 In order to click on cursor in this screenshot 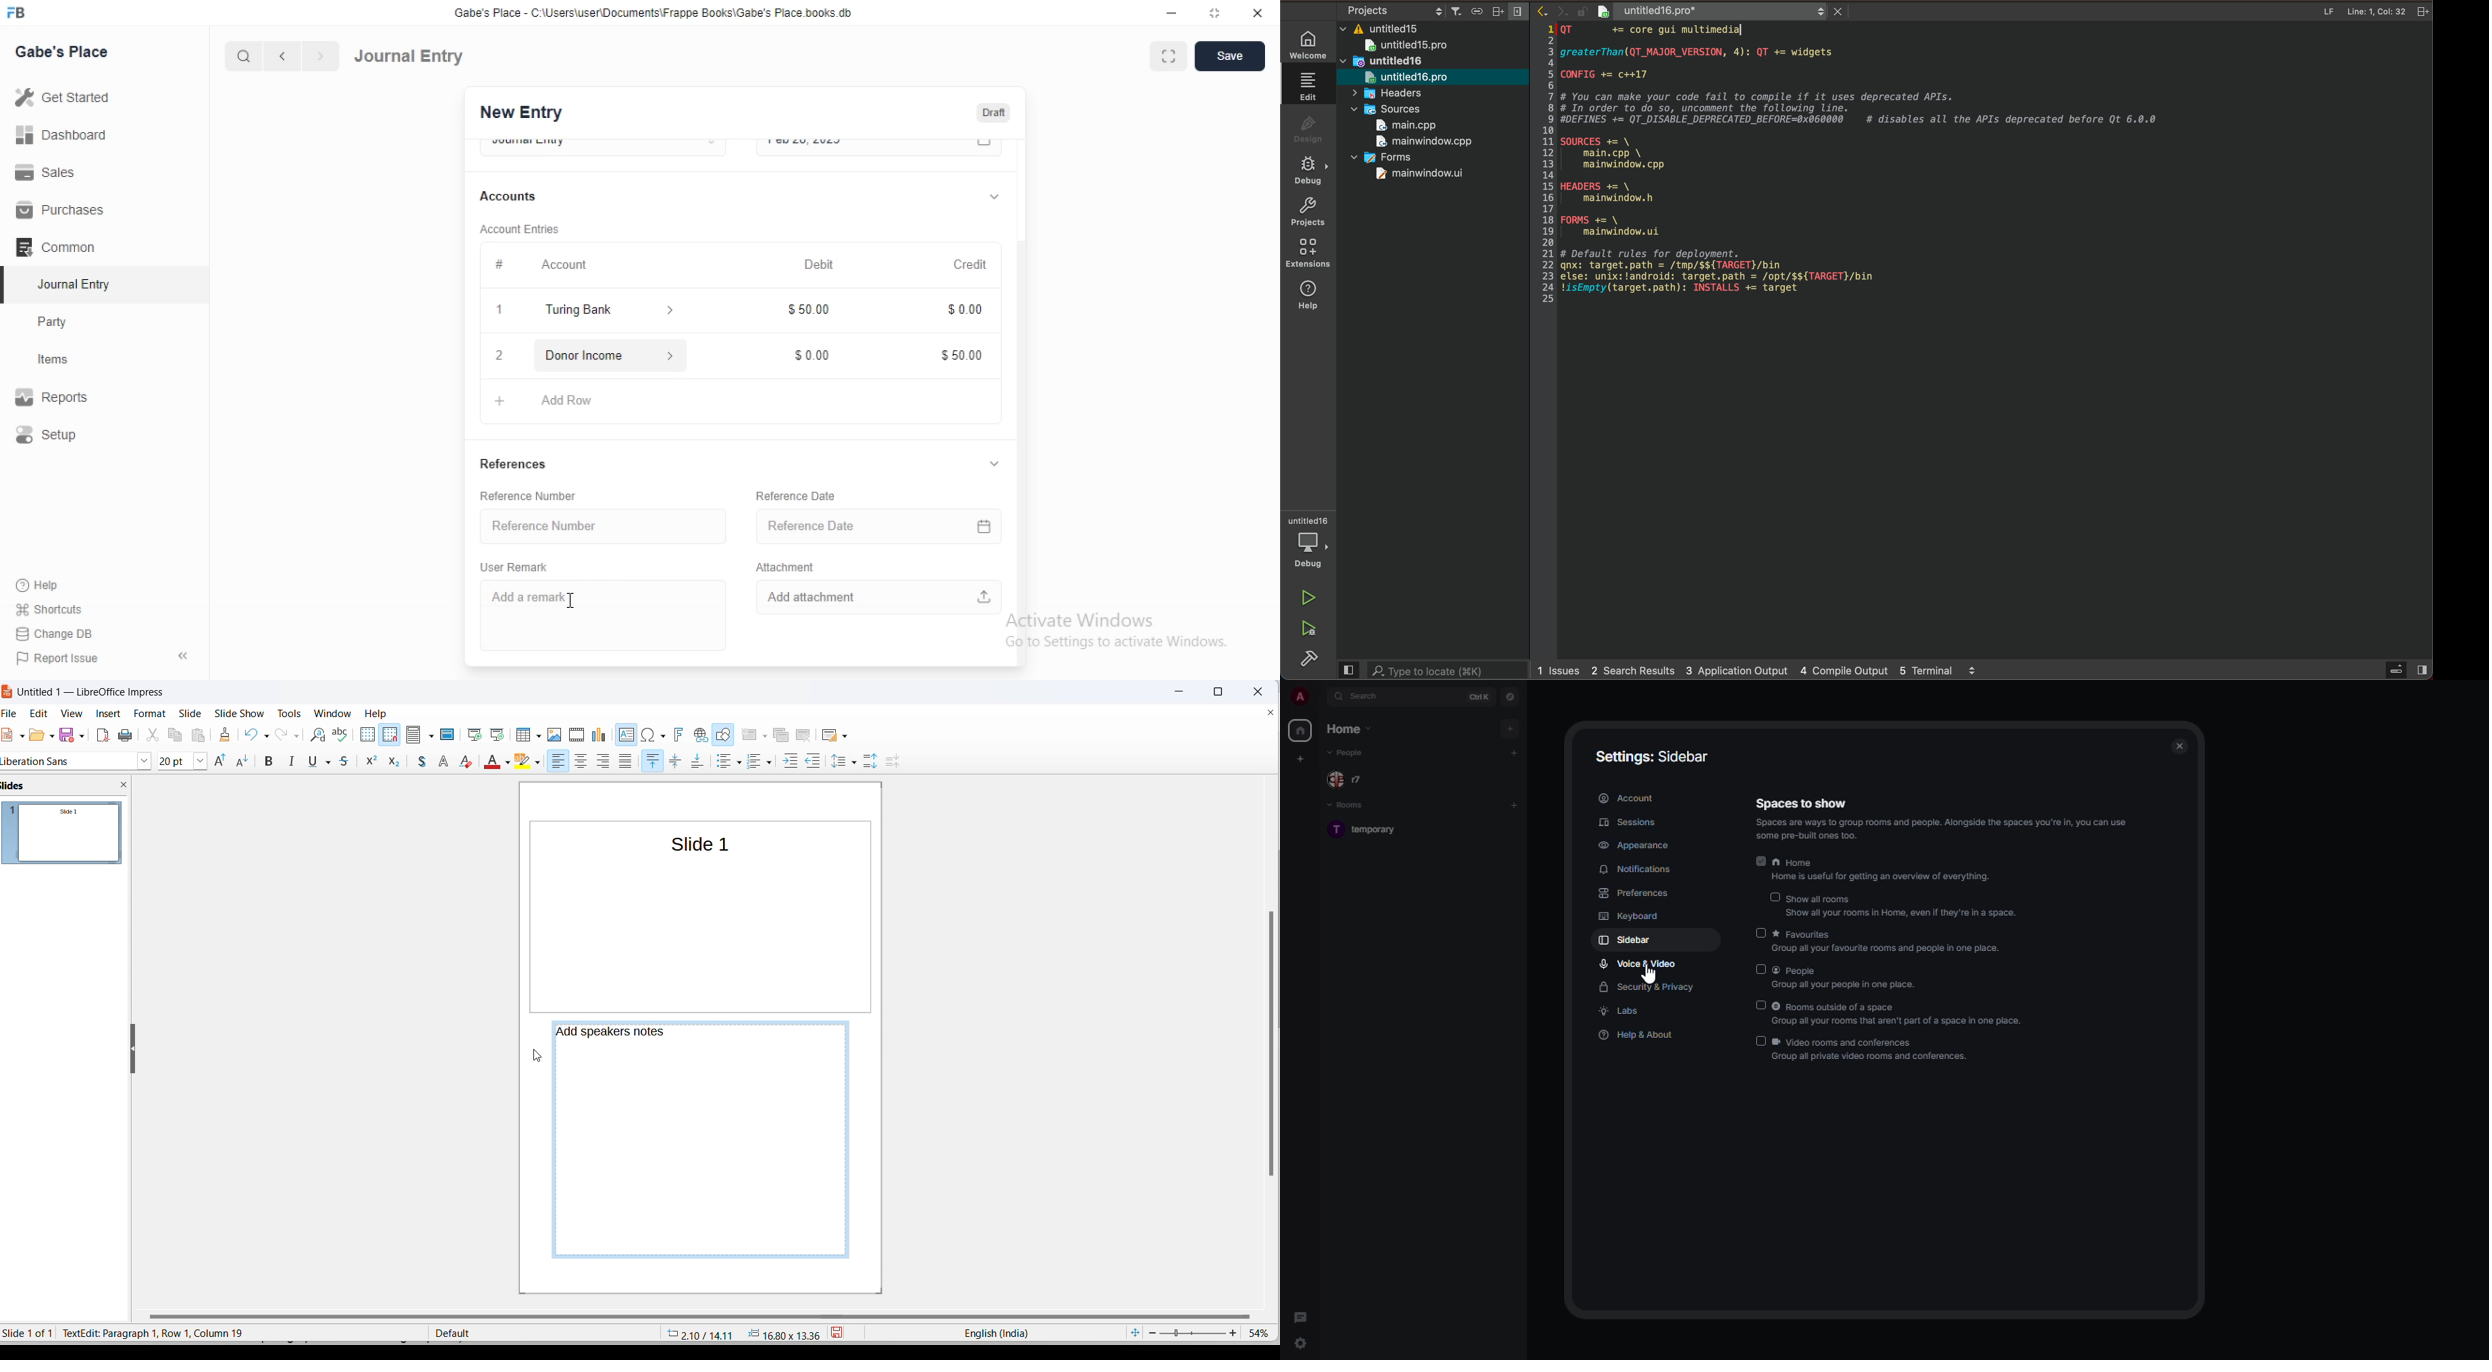, I will do `click(571, 602)`.